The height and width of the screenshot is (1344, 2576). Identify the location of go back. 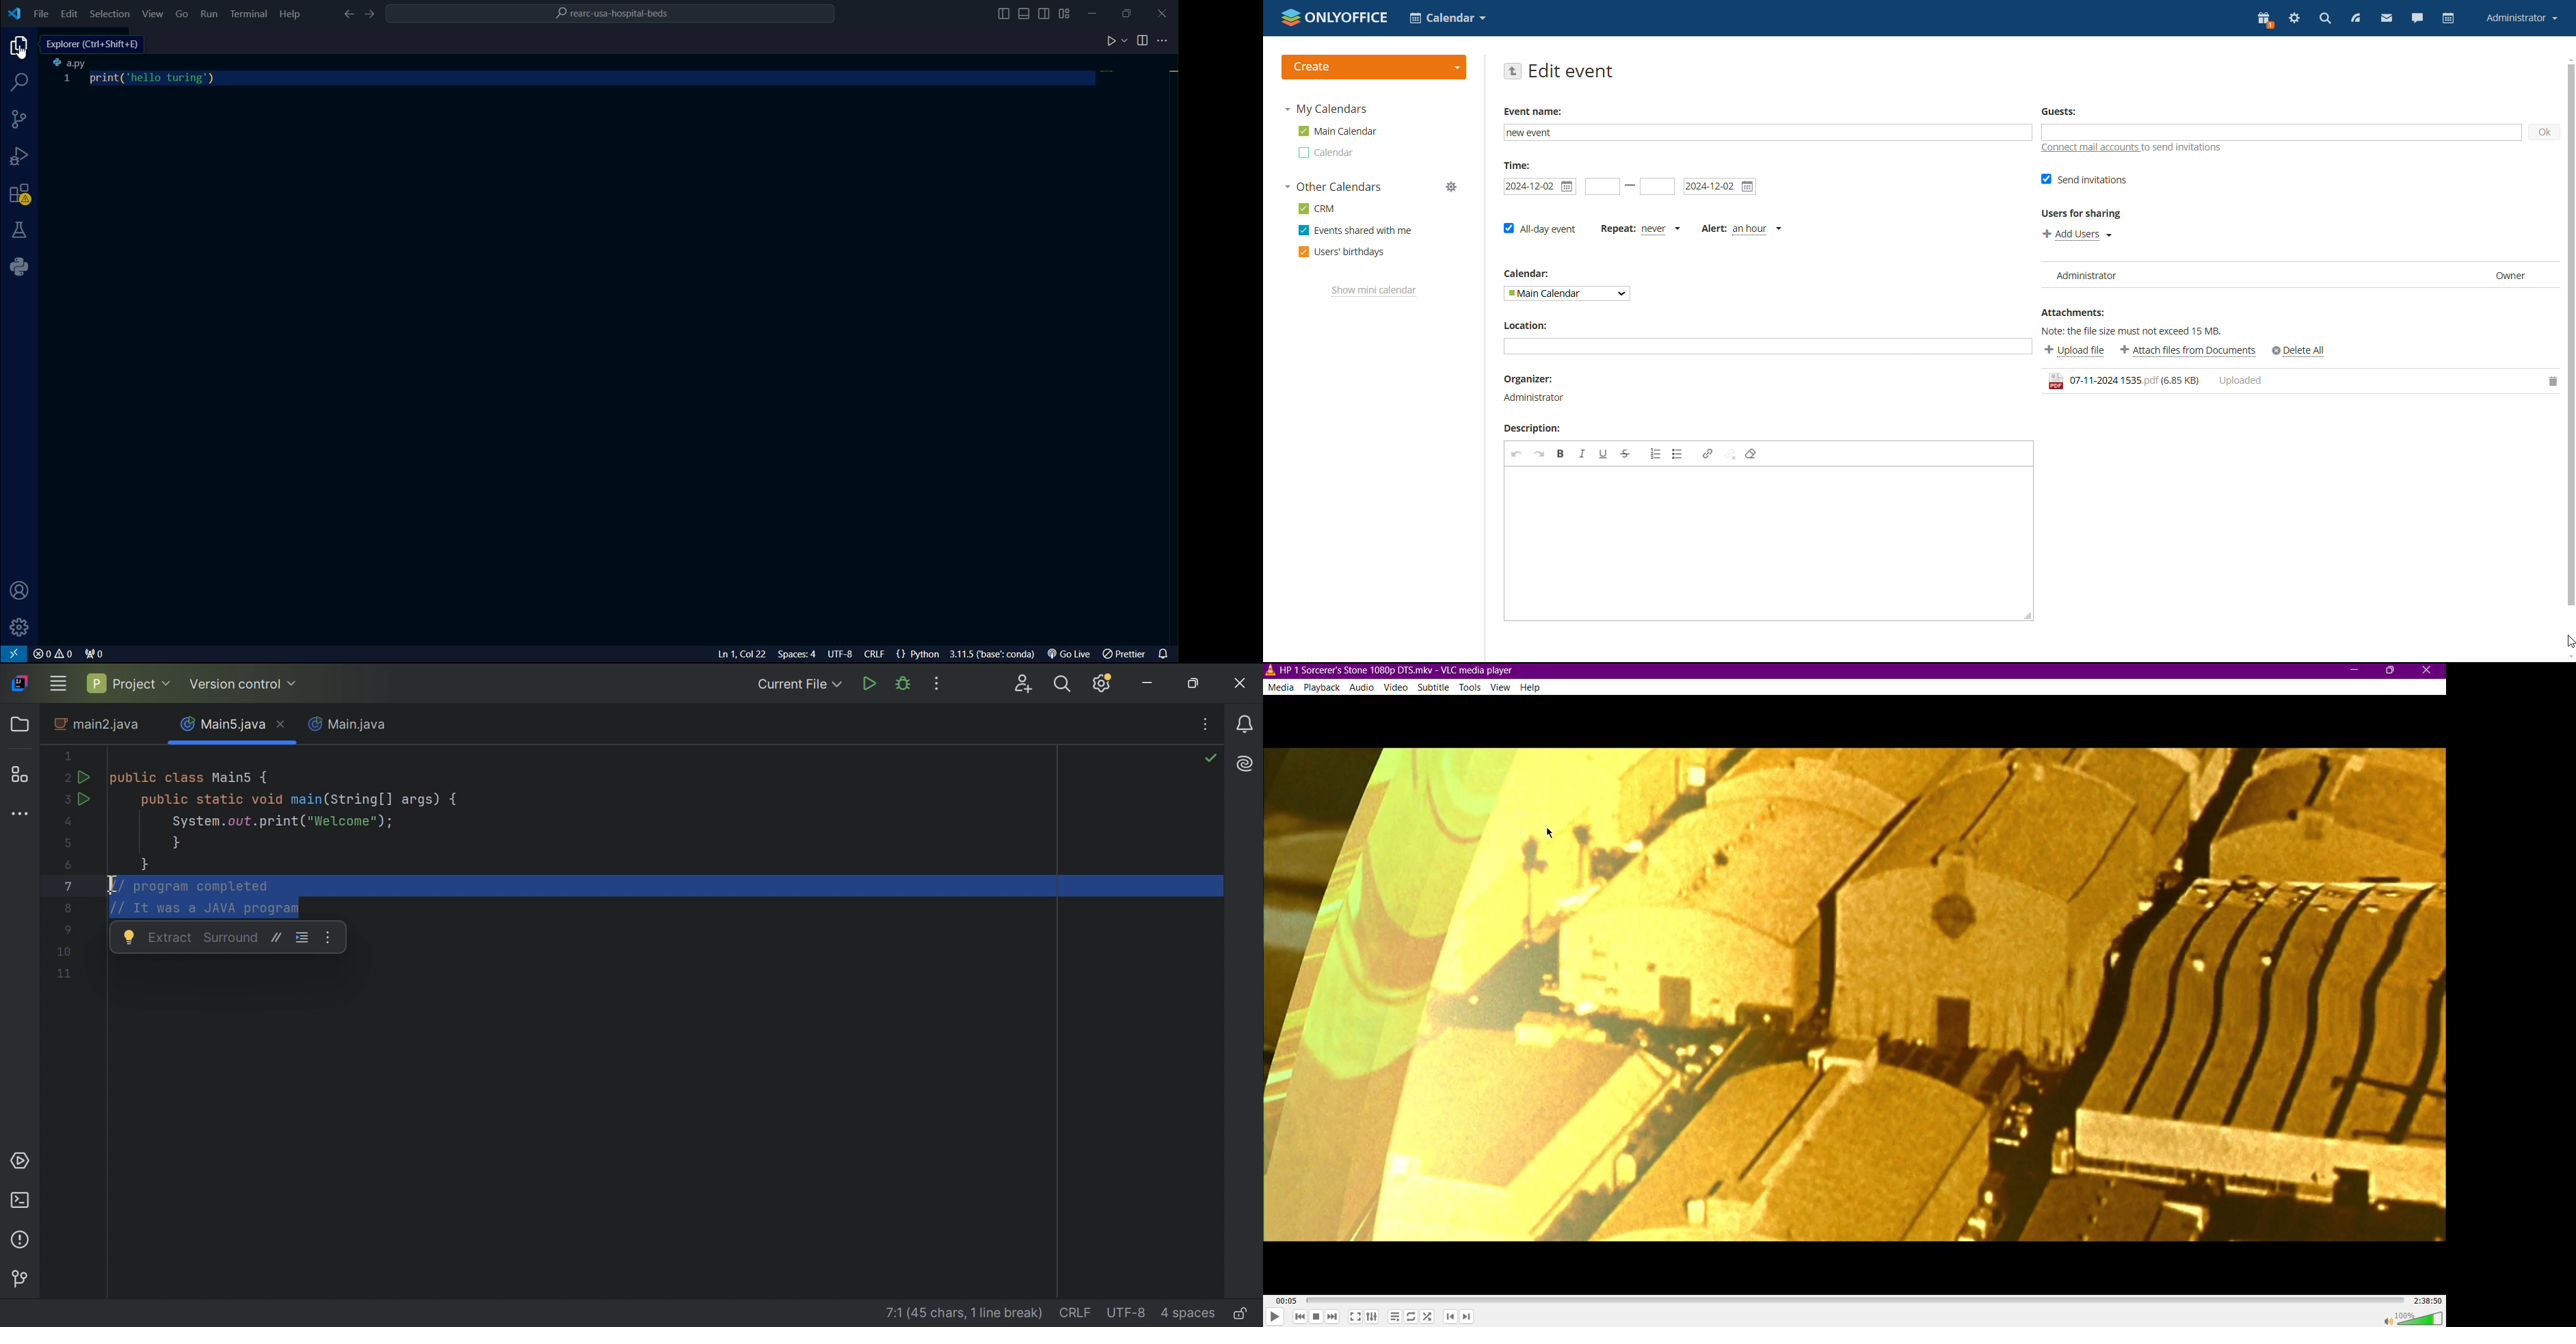
(348, 15).